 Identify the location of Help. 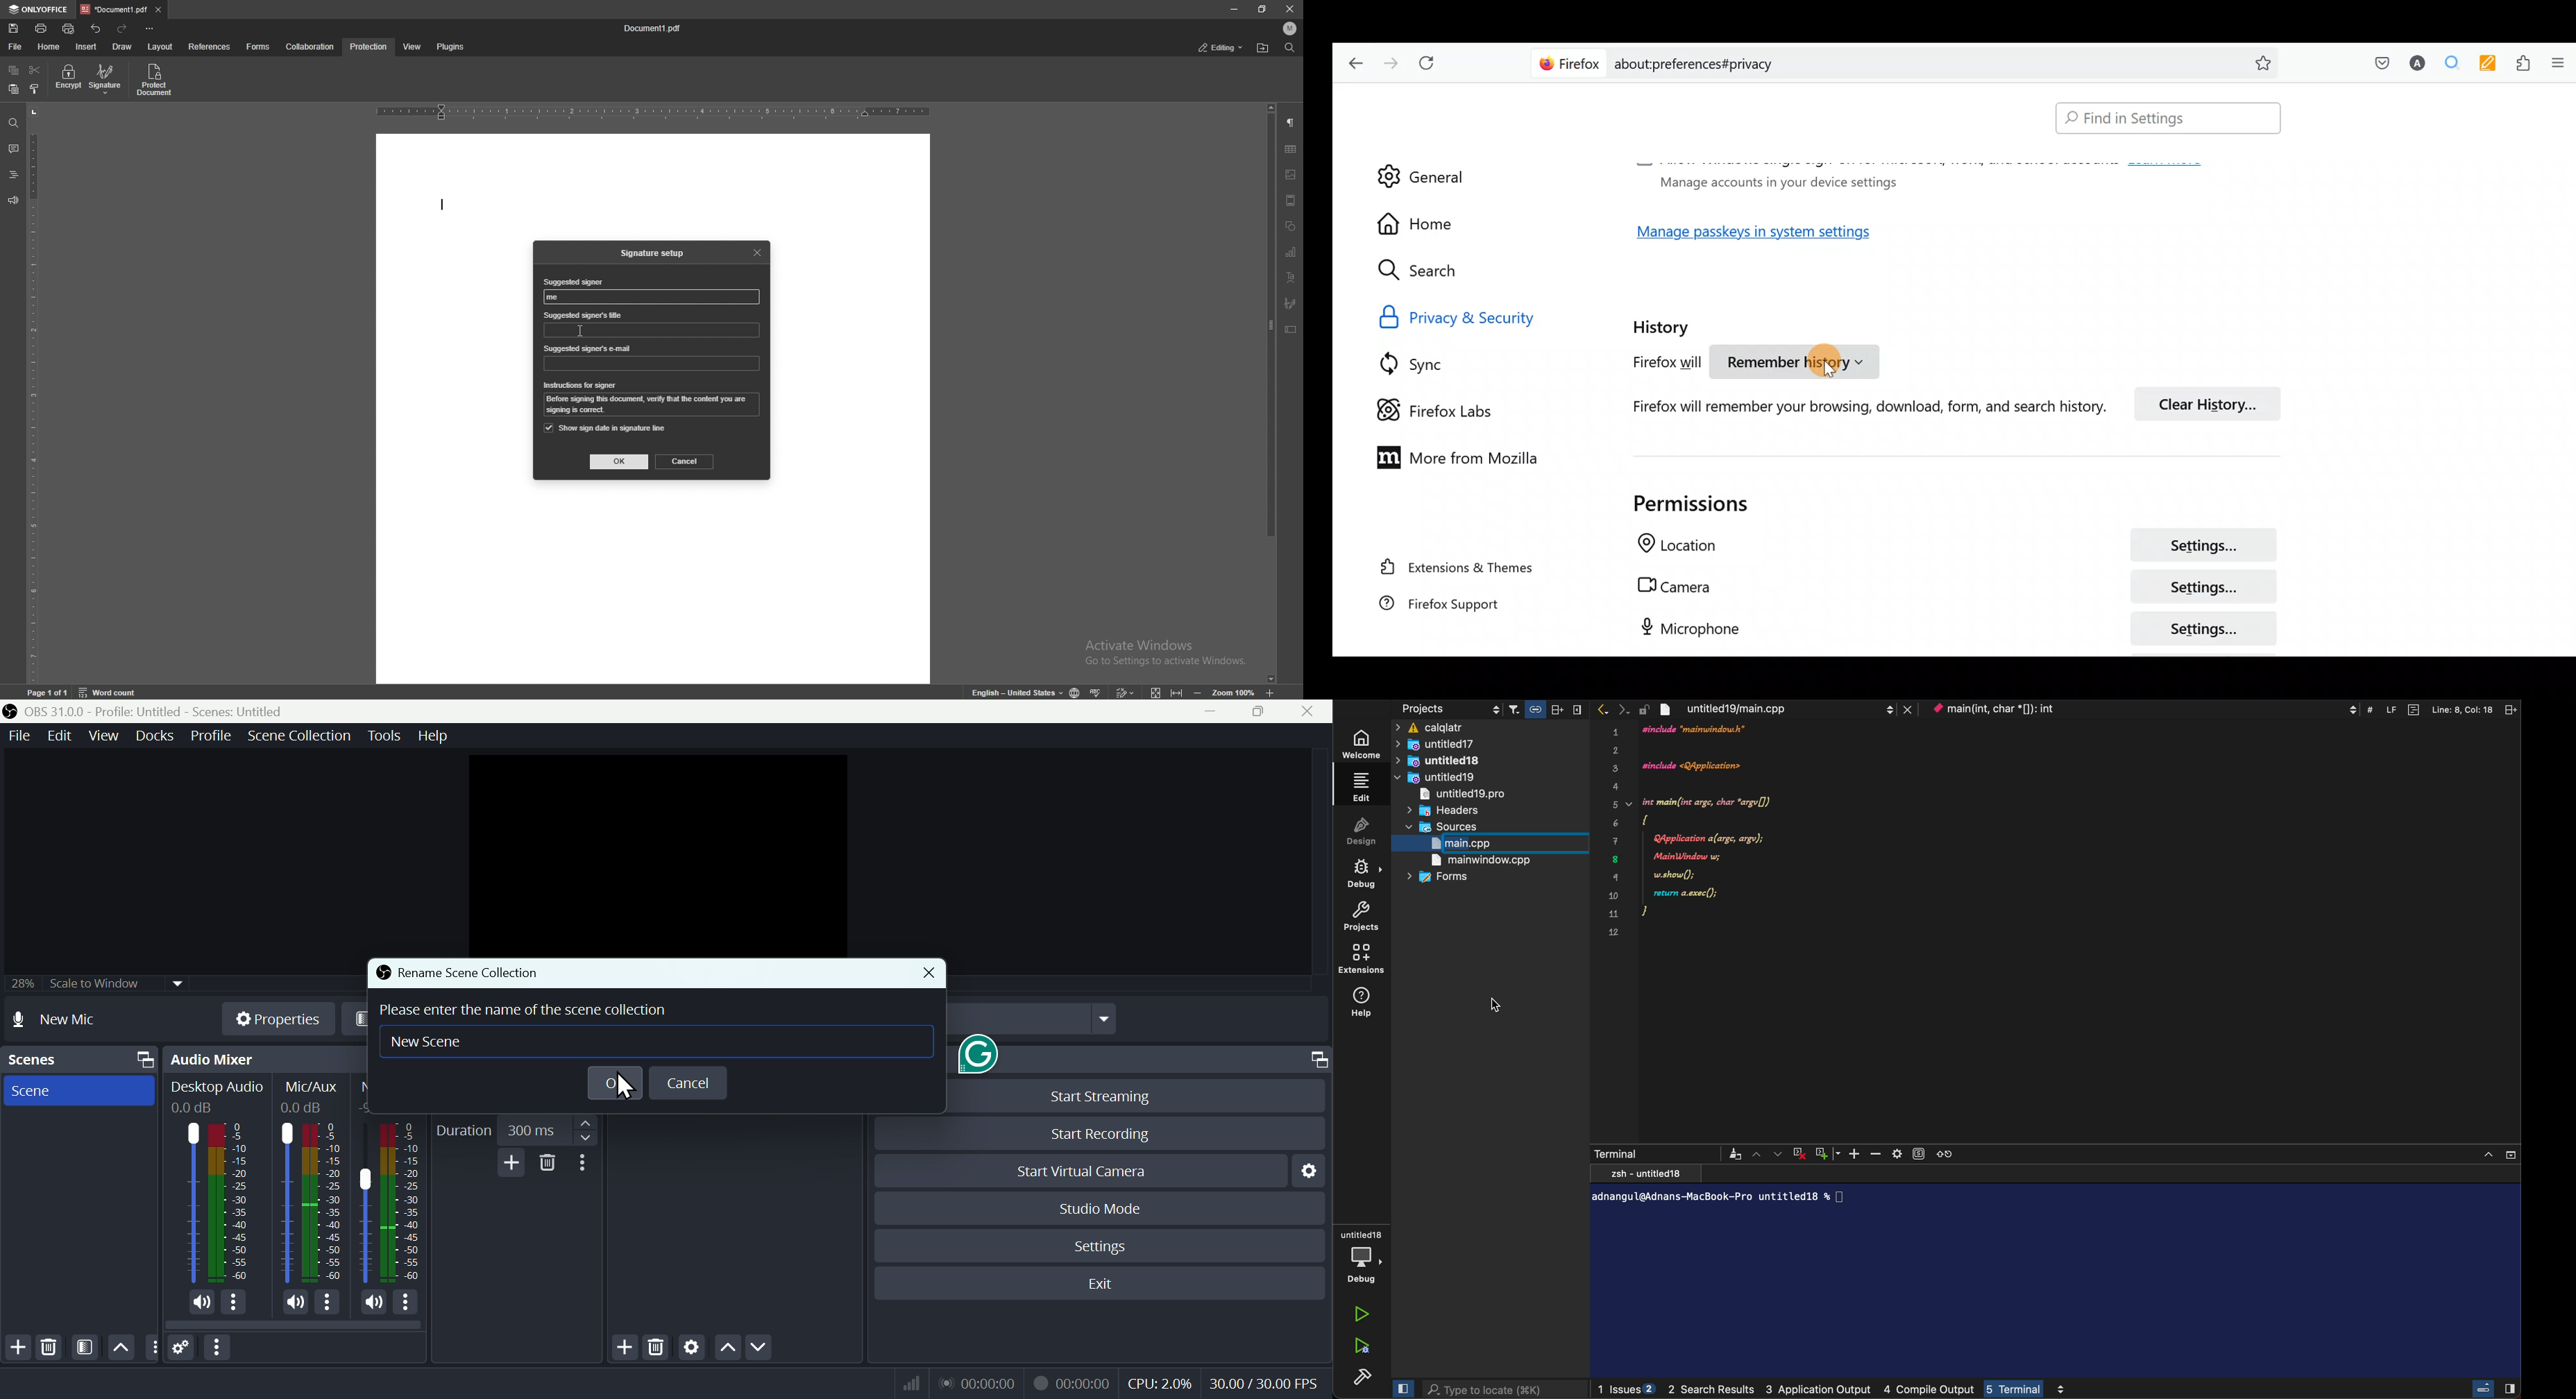
(435, 737).